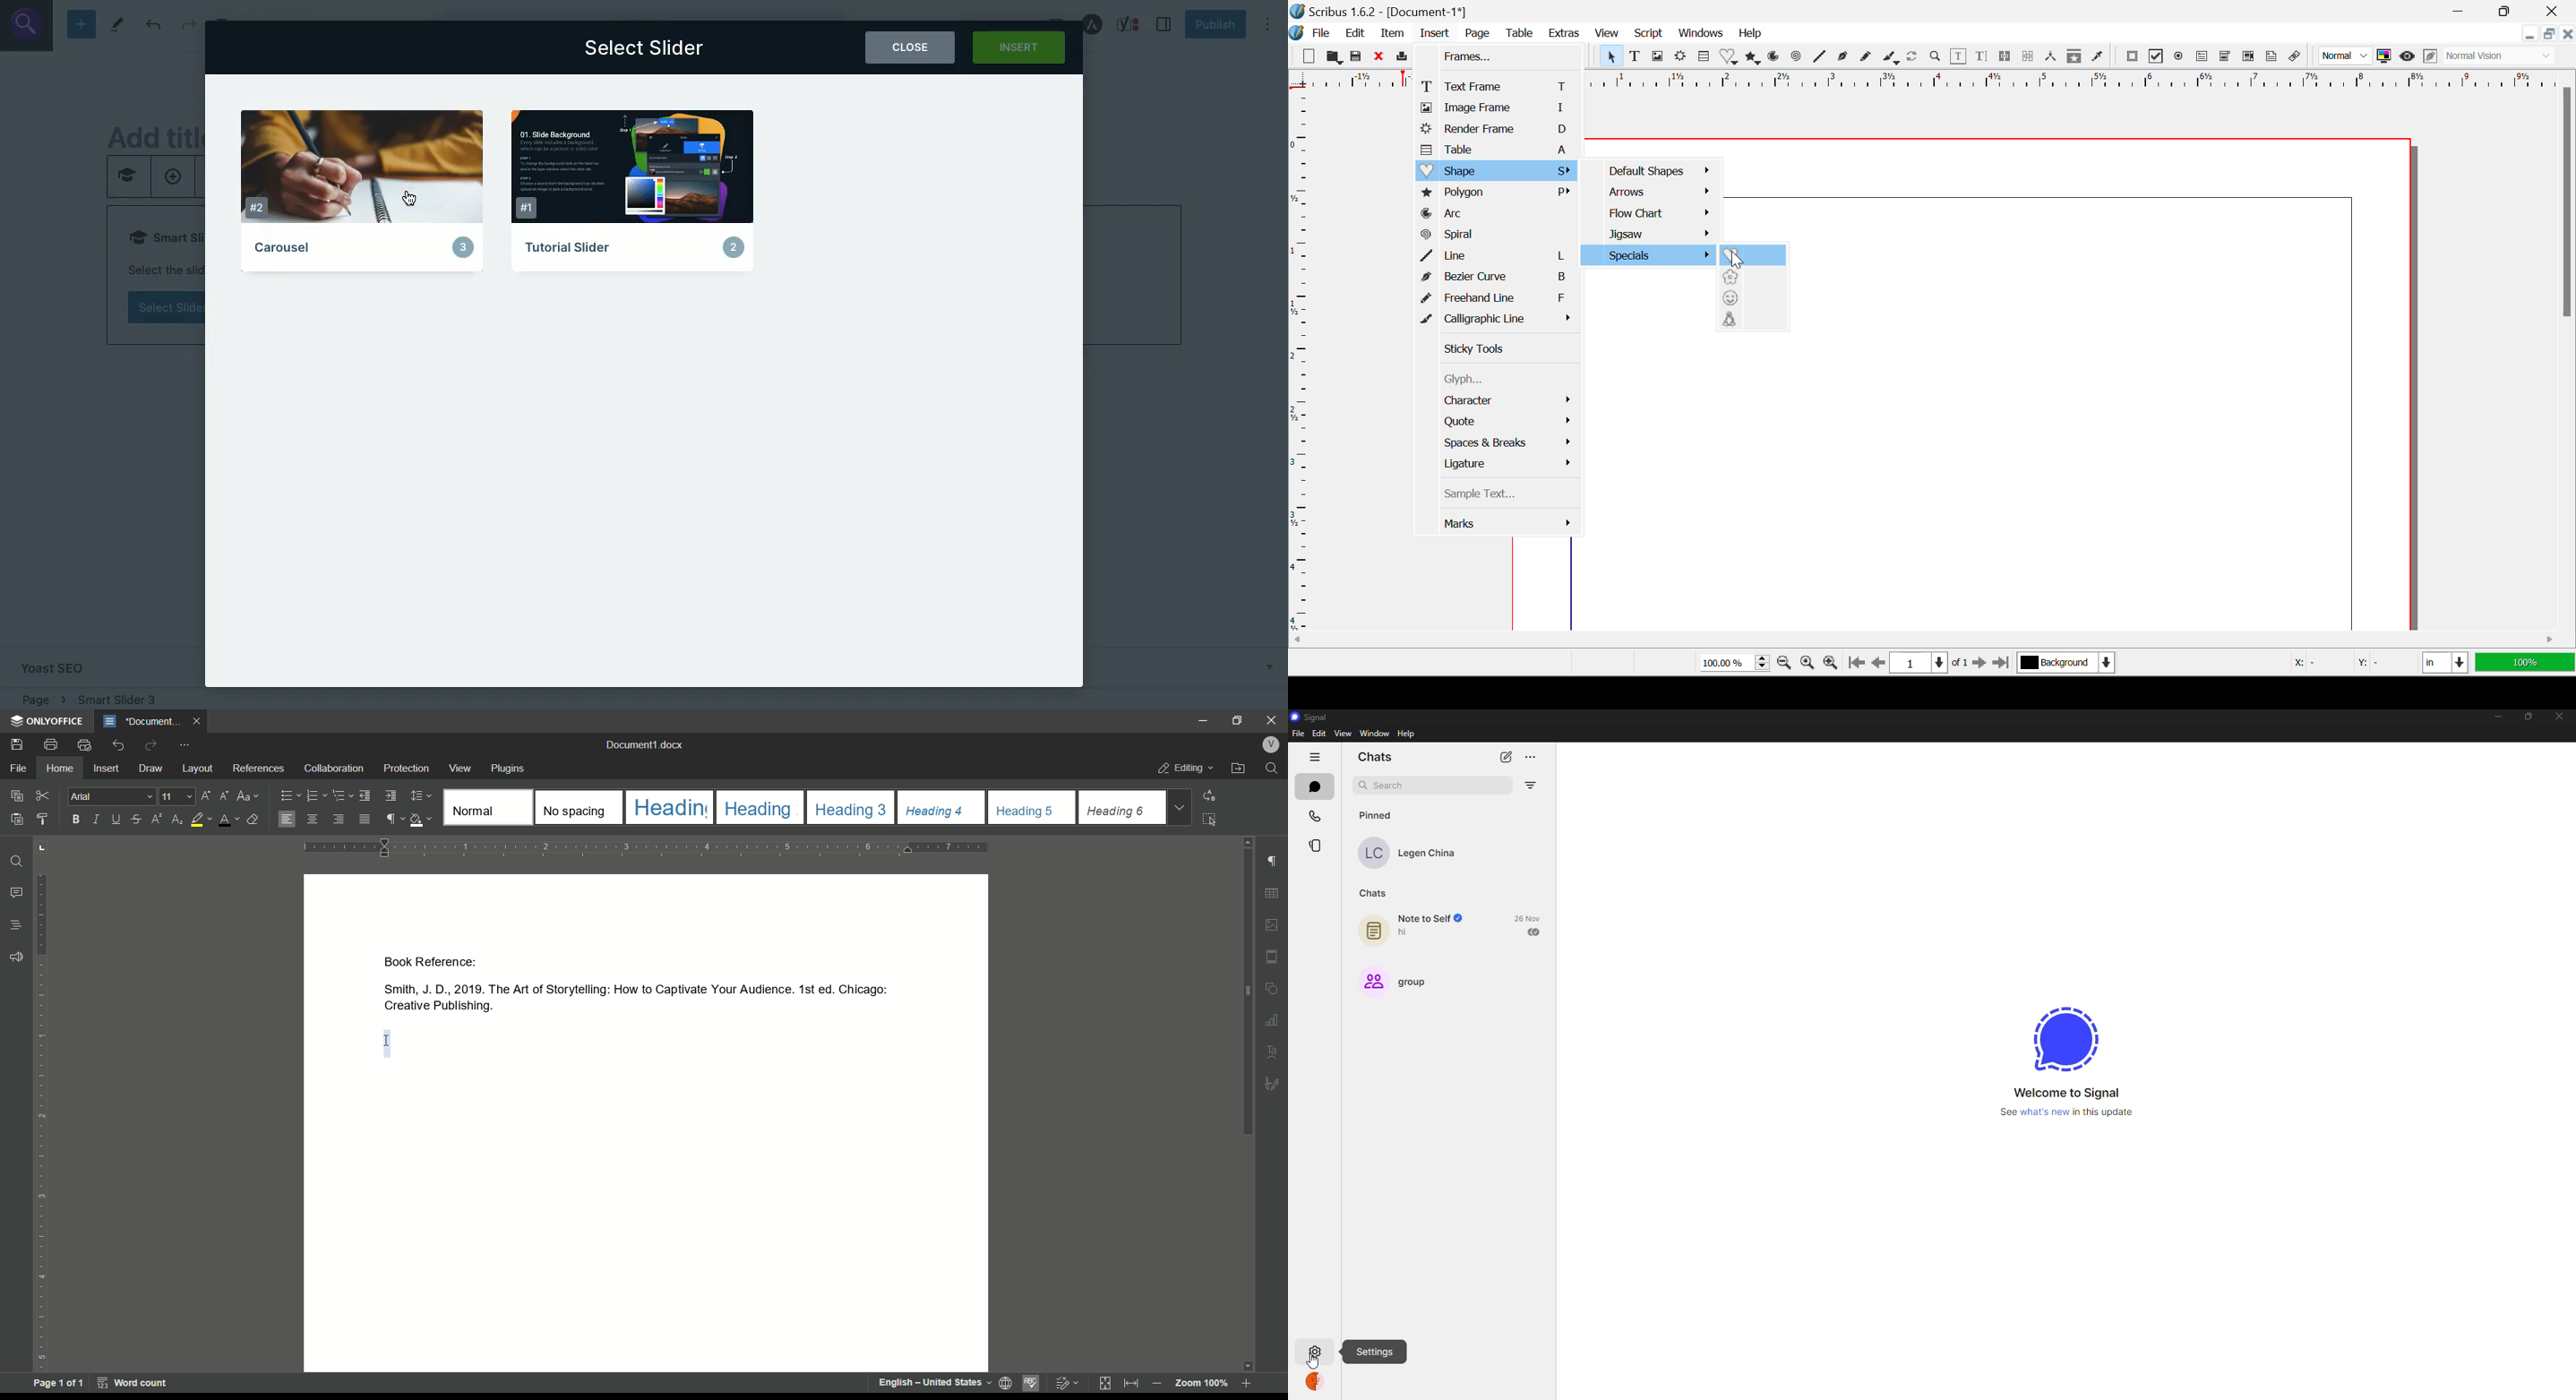  I want to click on Restore Down, so click(2531, 36).